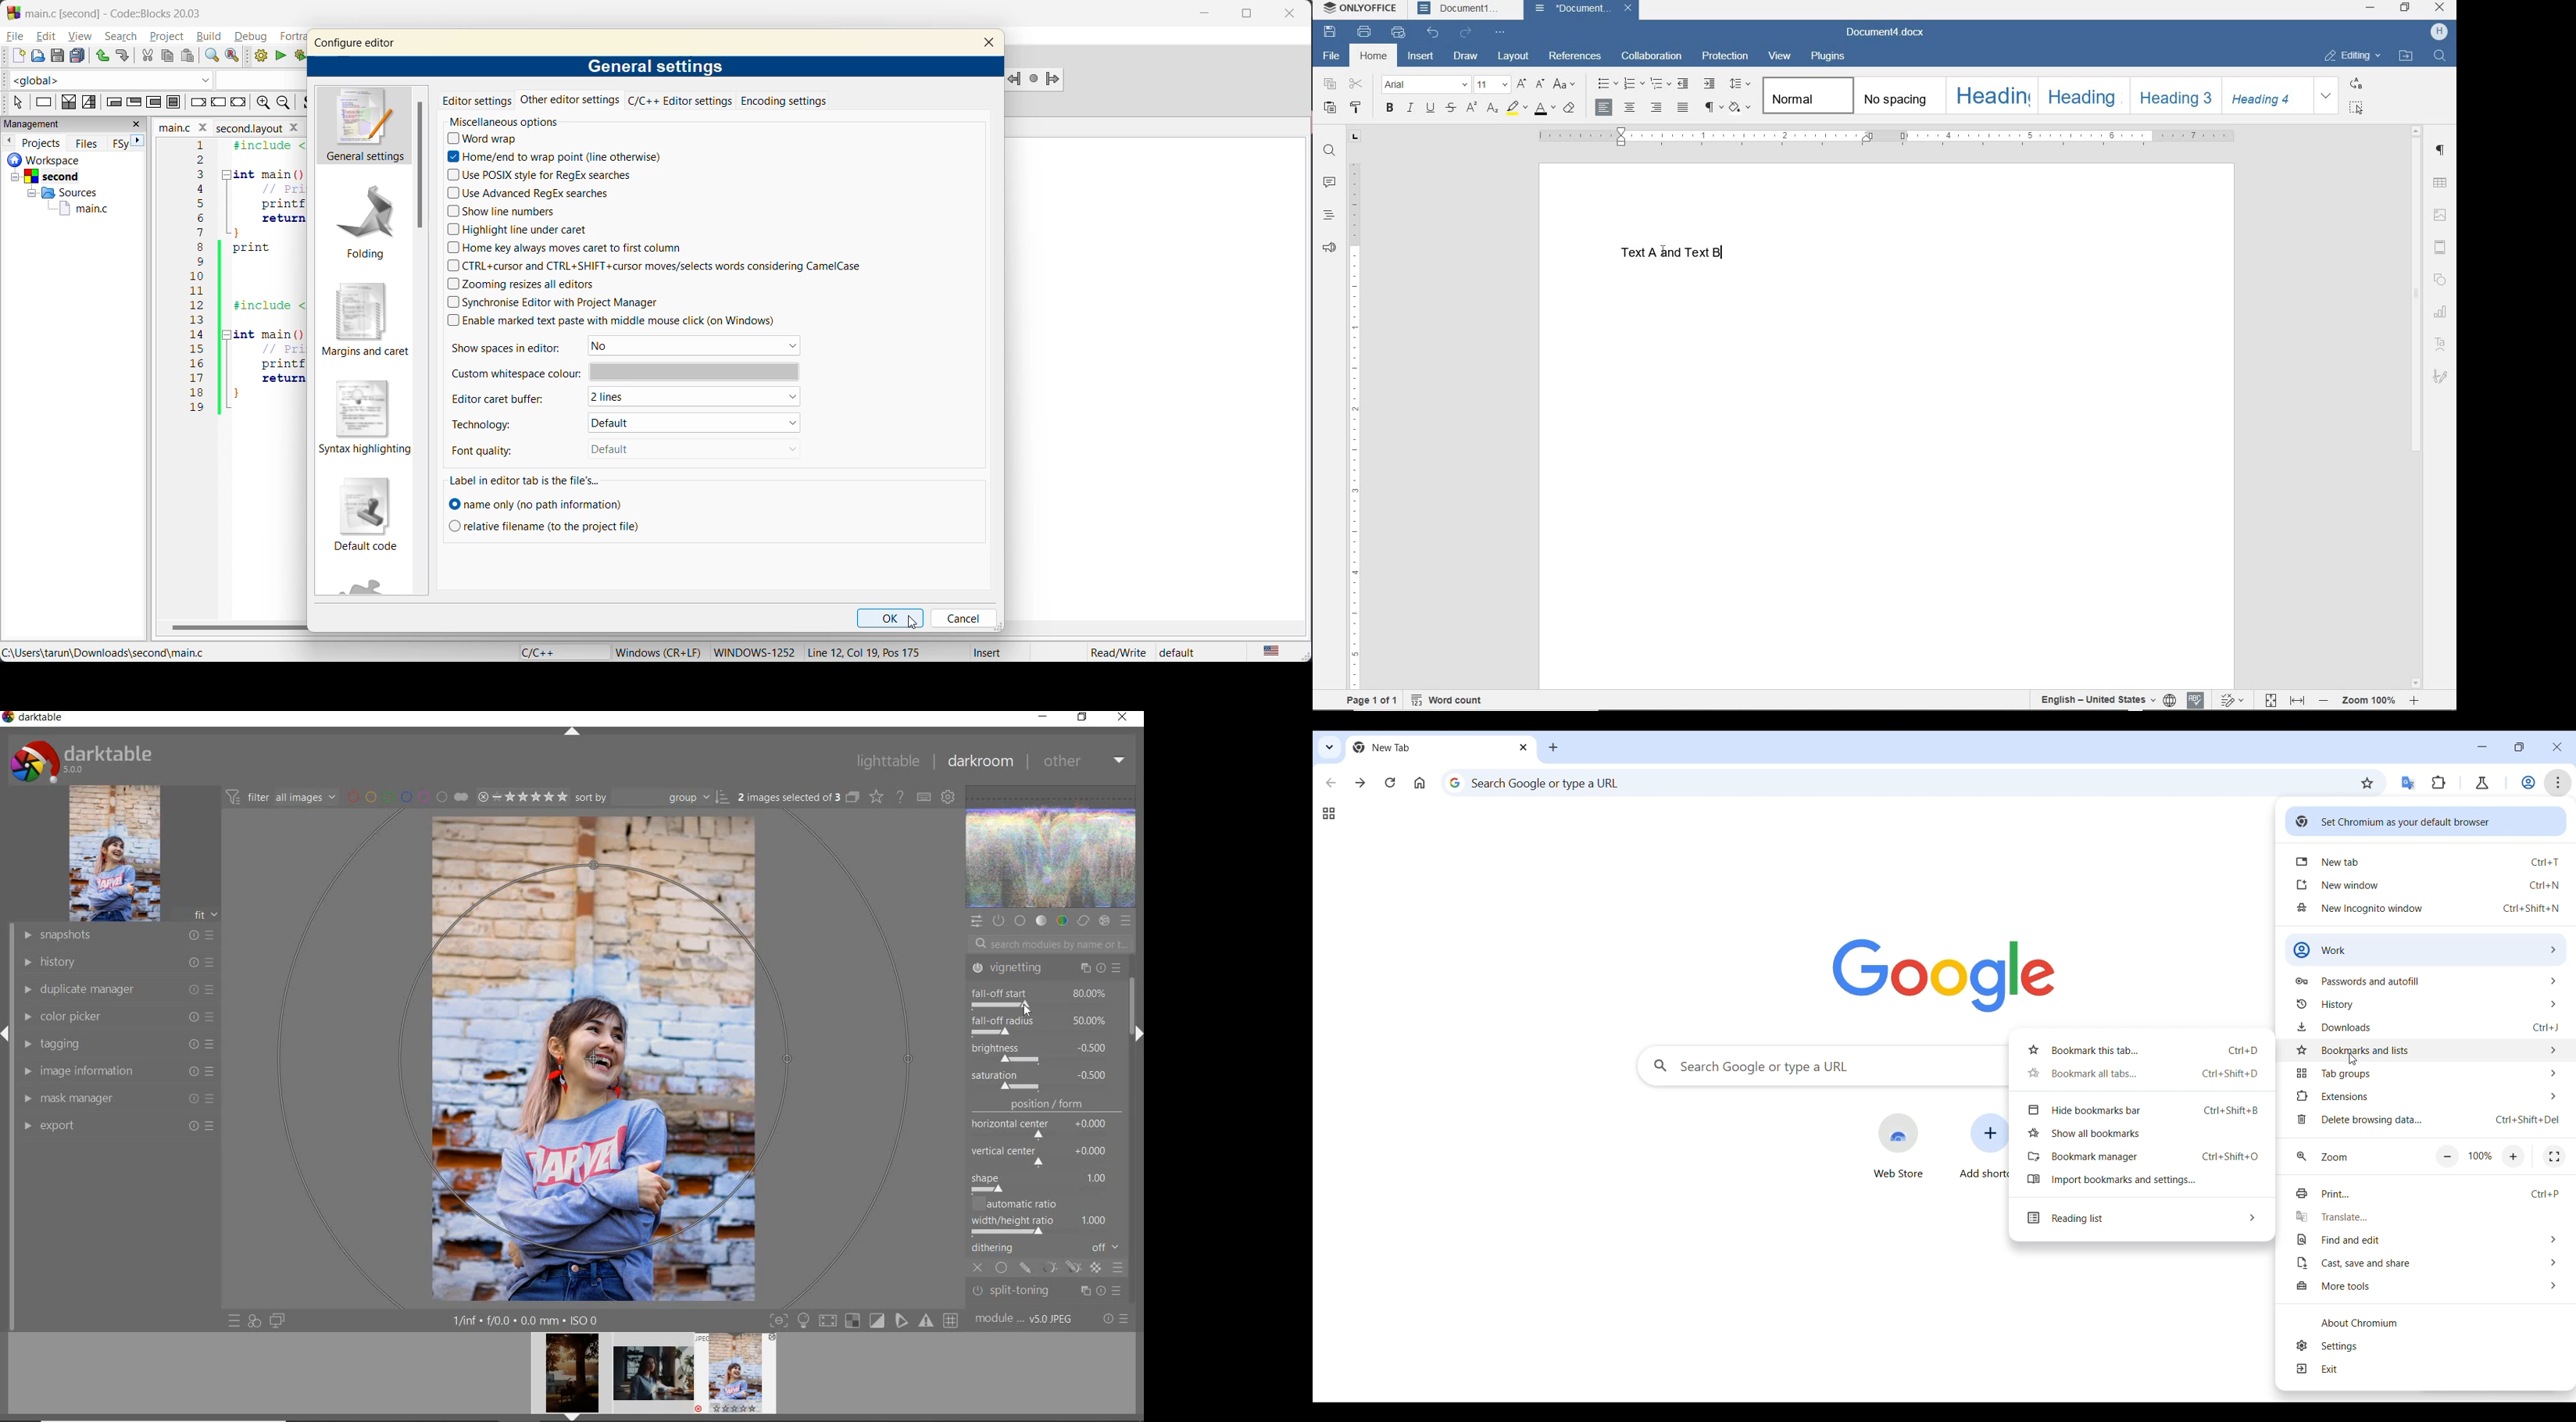 This screenshot has height=1428, width=2576. I want to click on editor caret buffer, so click(507, 398).